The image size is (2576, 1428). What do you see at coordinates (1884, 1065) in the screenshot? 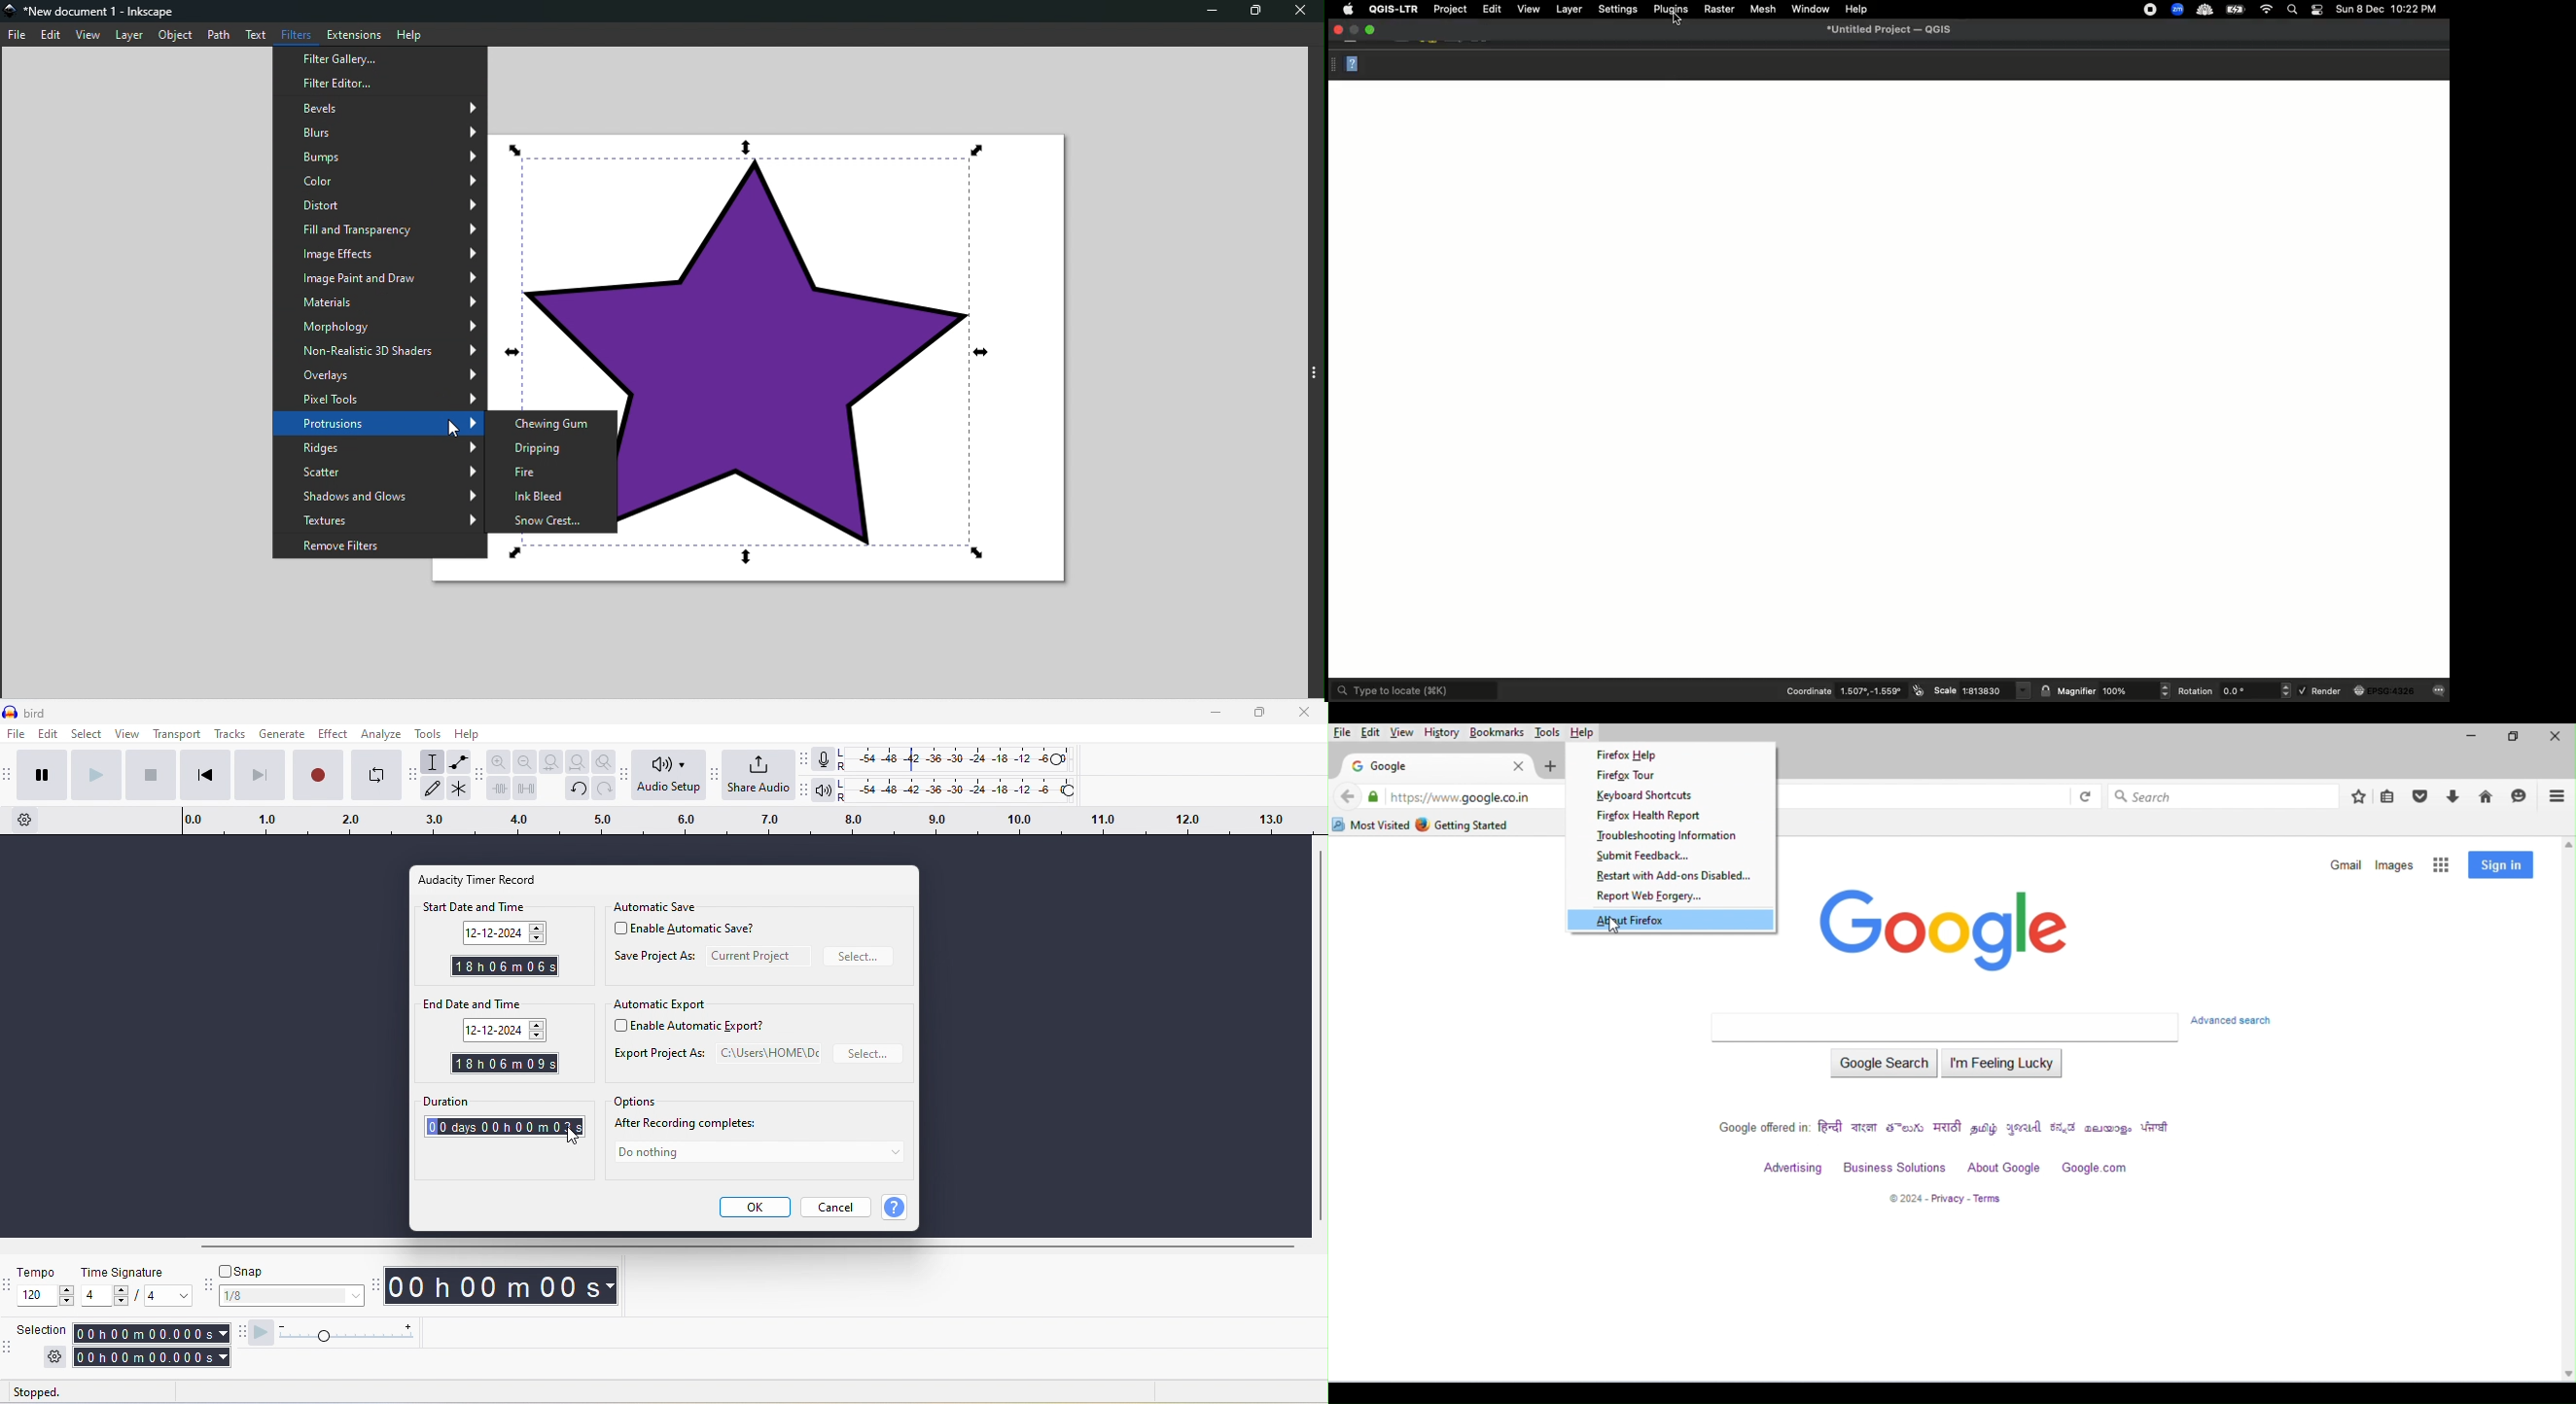
I see `google search` at bounding box center [1884, 1065].